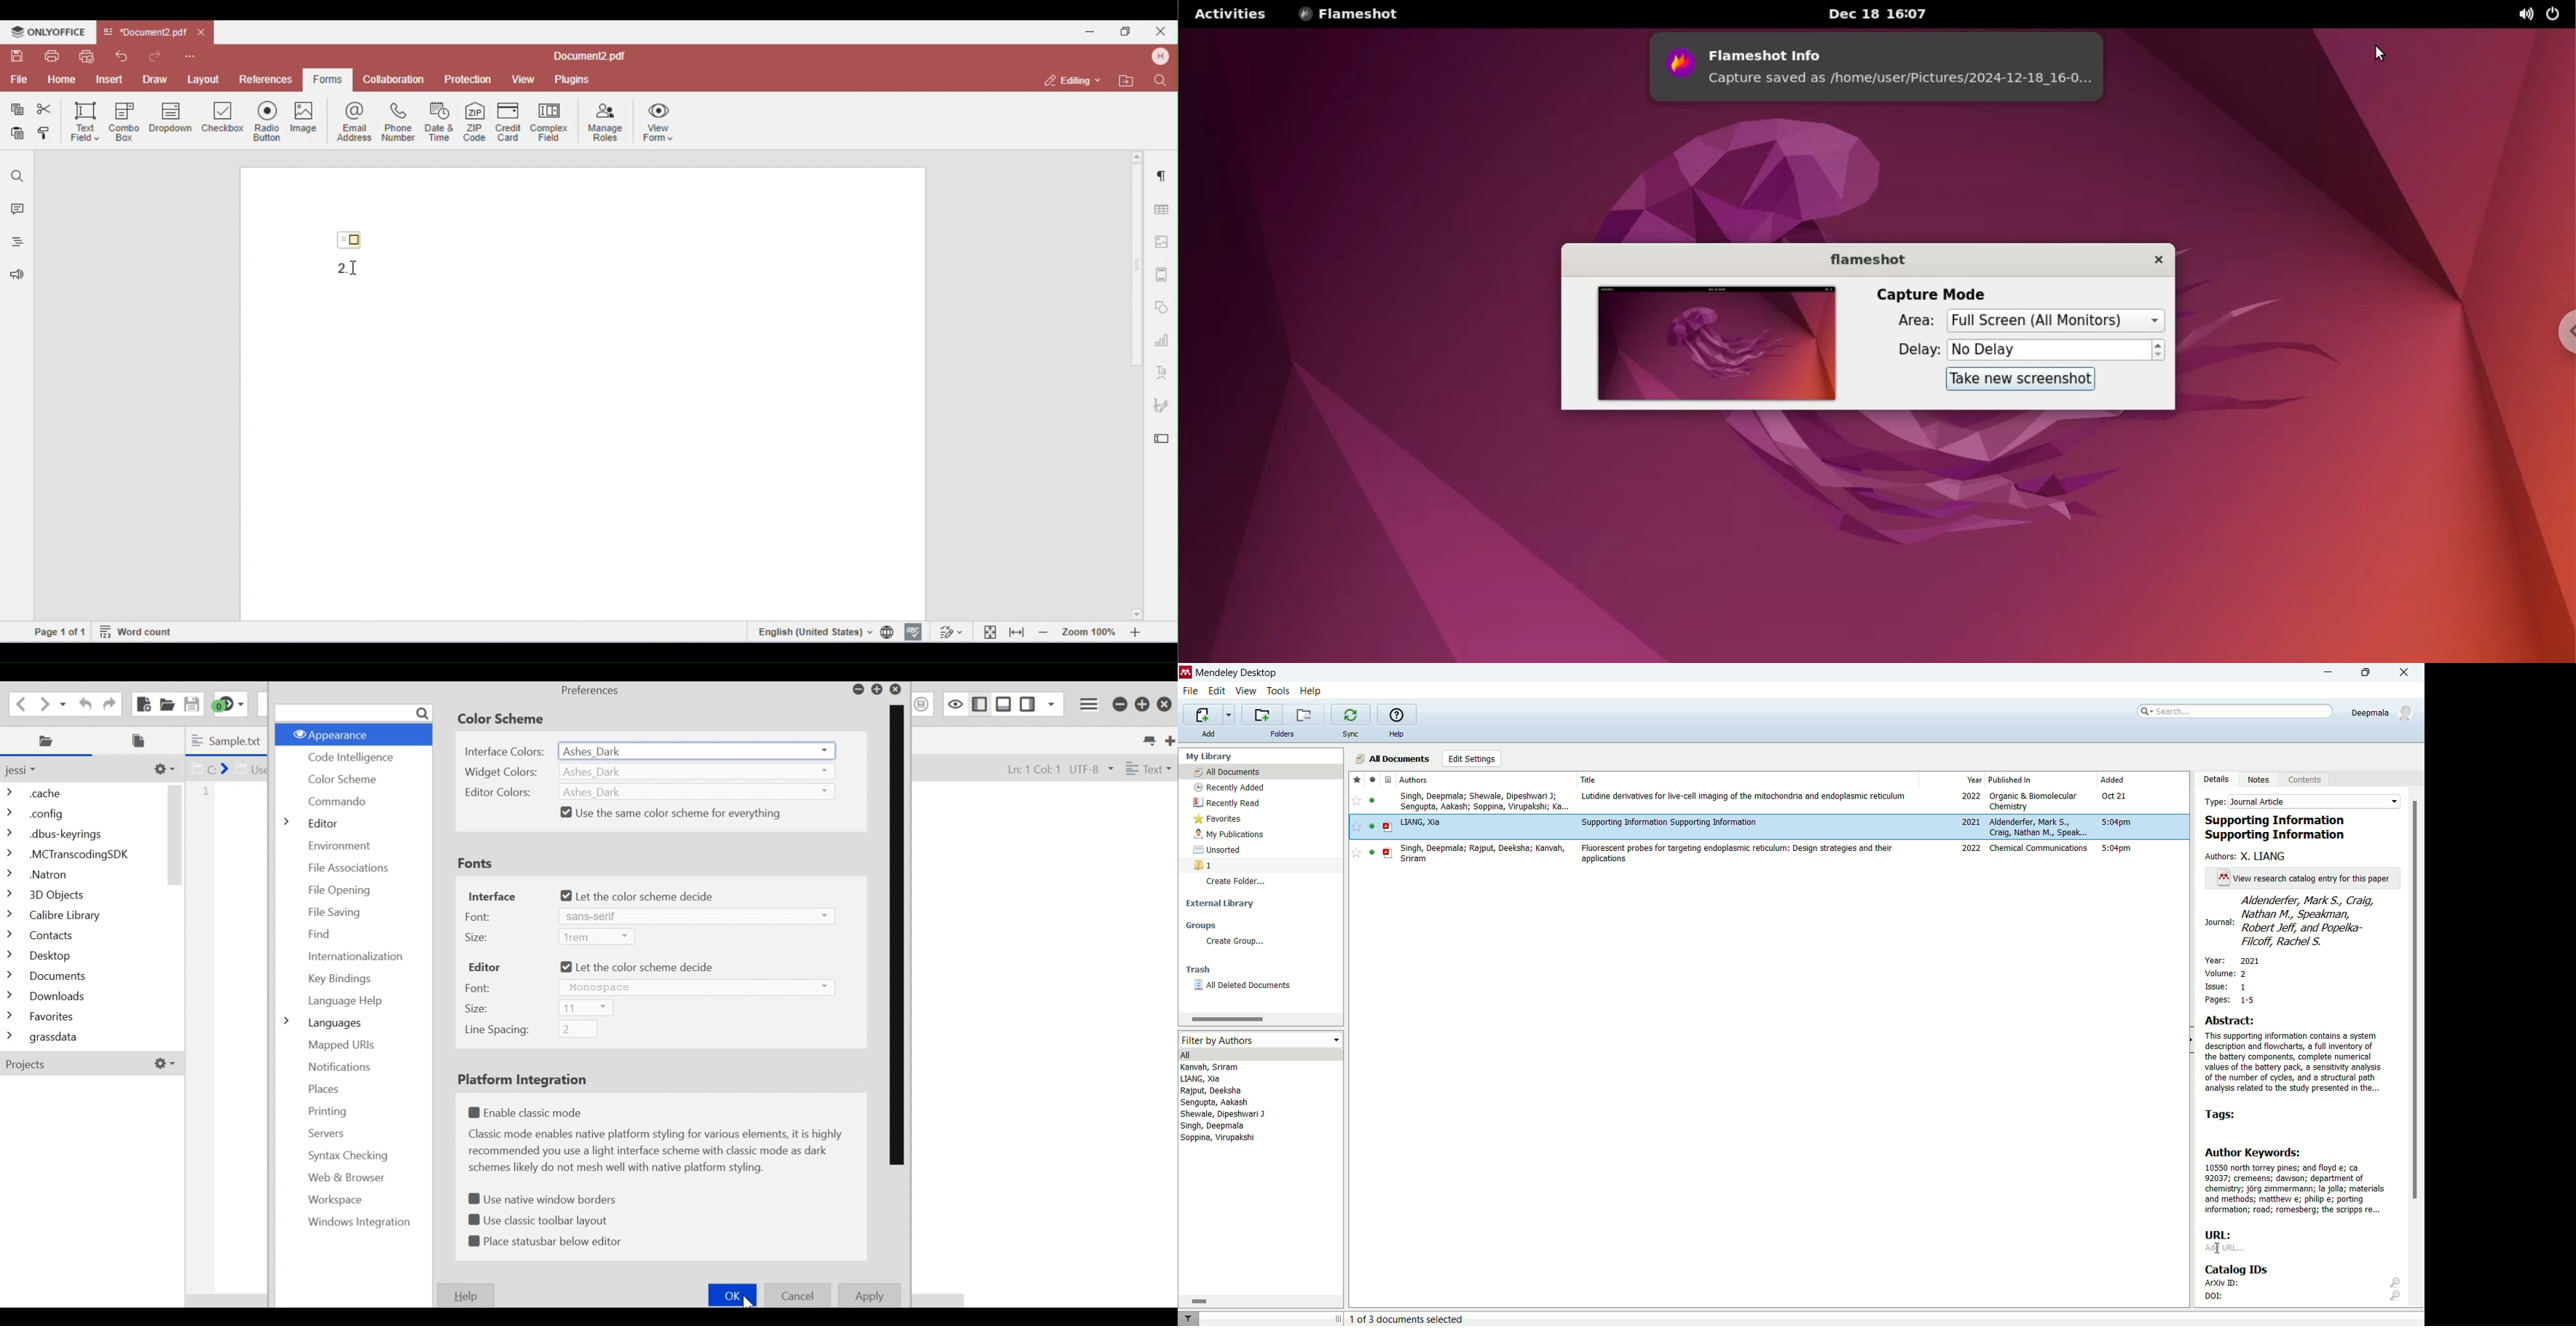 This screenshot has height=1344, width=2576. What do you see at coordinates (1471, 759) in the screenshot?
I see `edit settings` at bounding box center [1471, 759].